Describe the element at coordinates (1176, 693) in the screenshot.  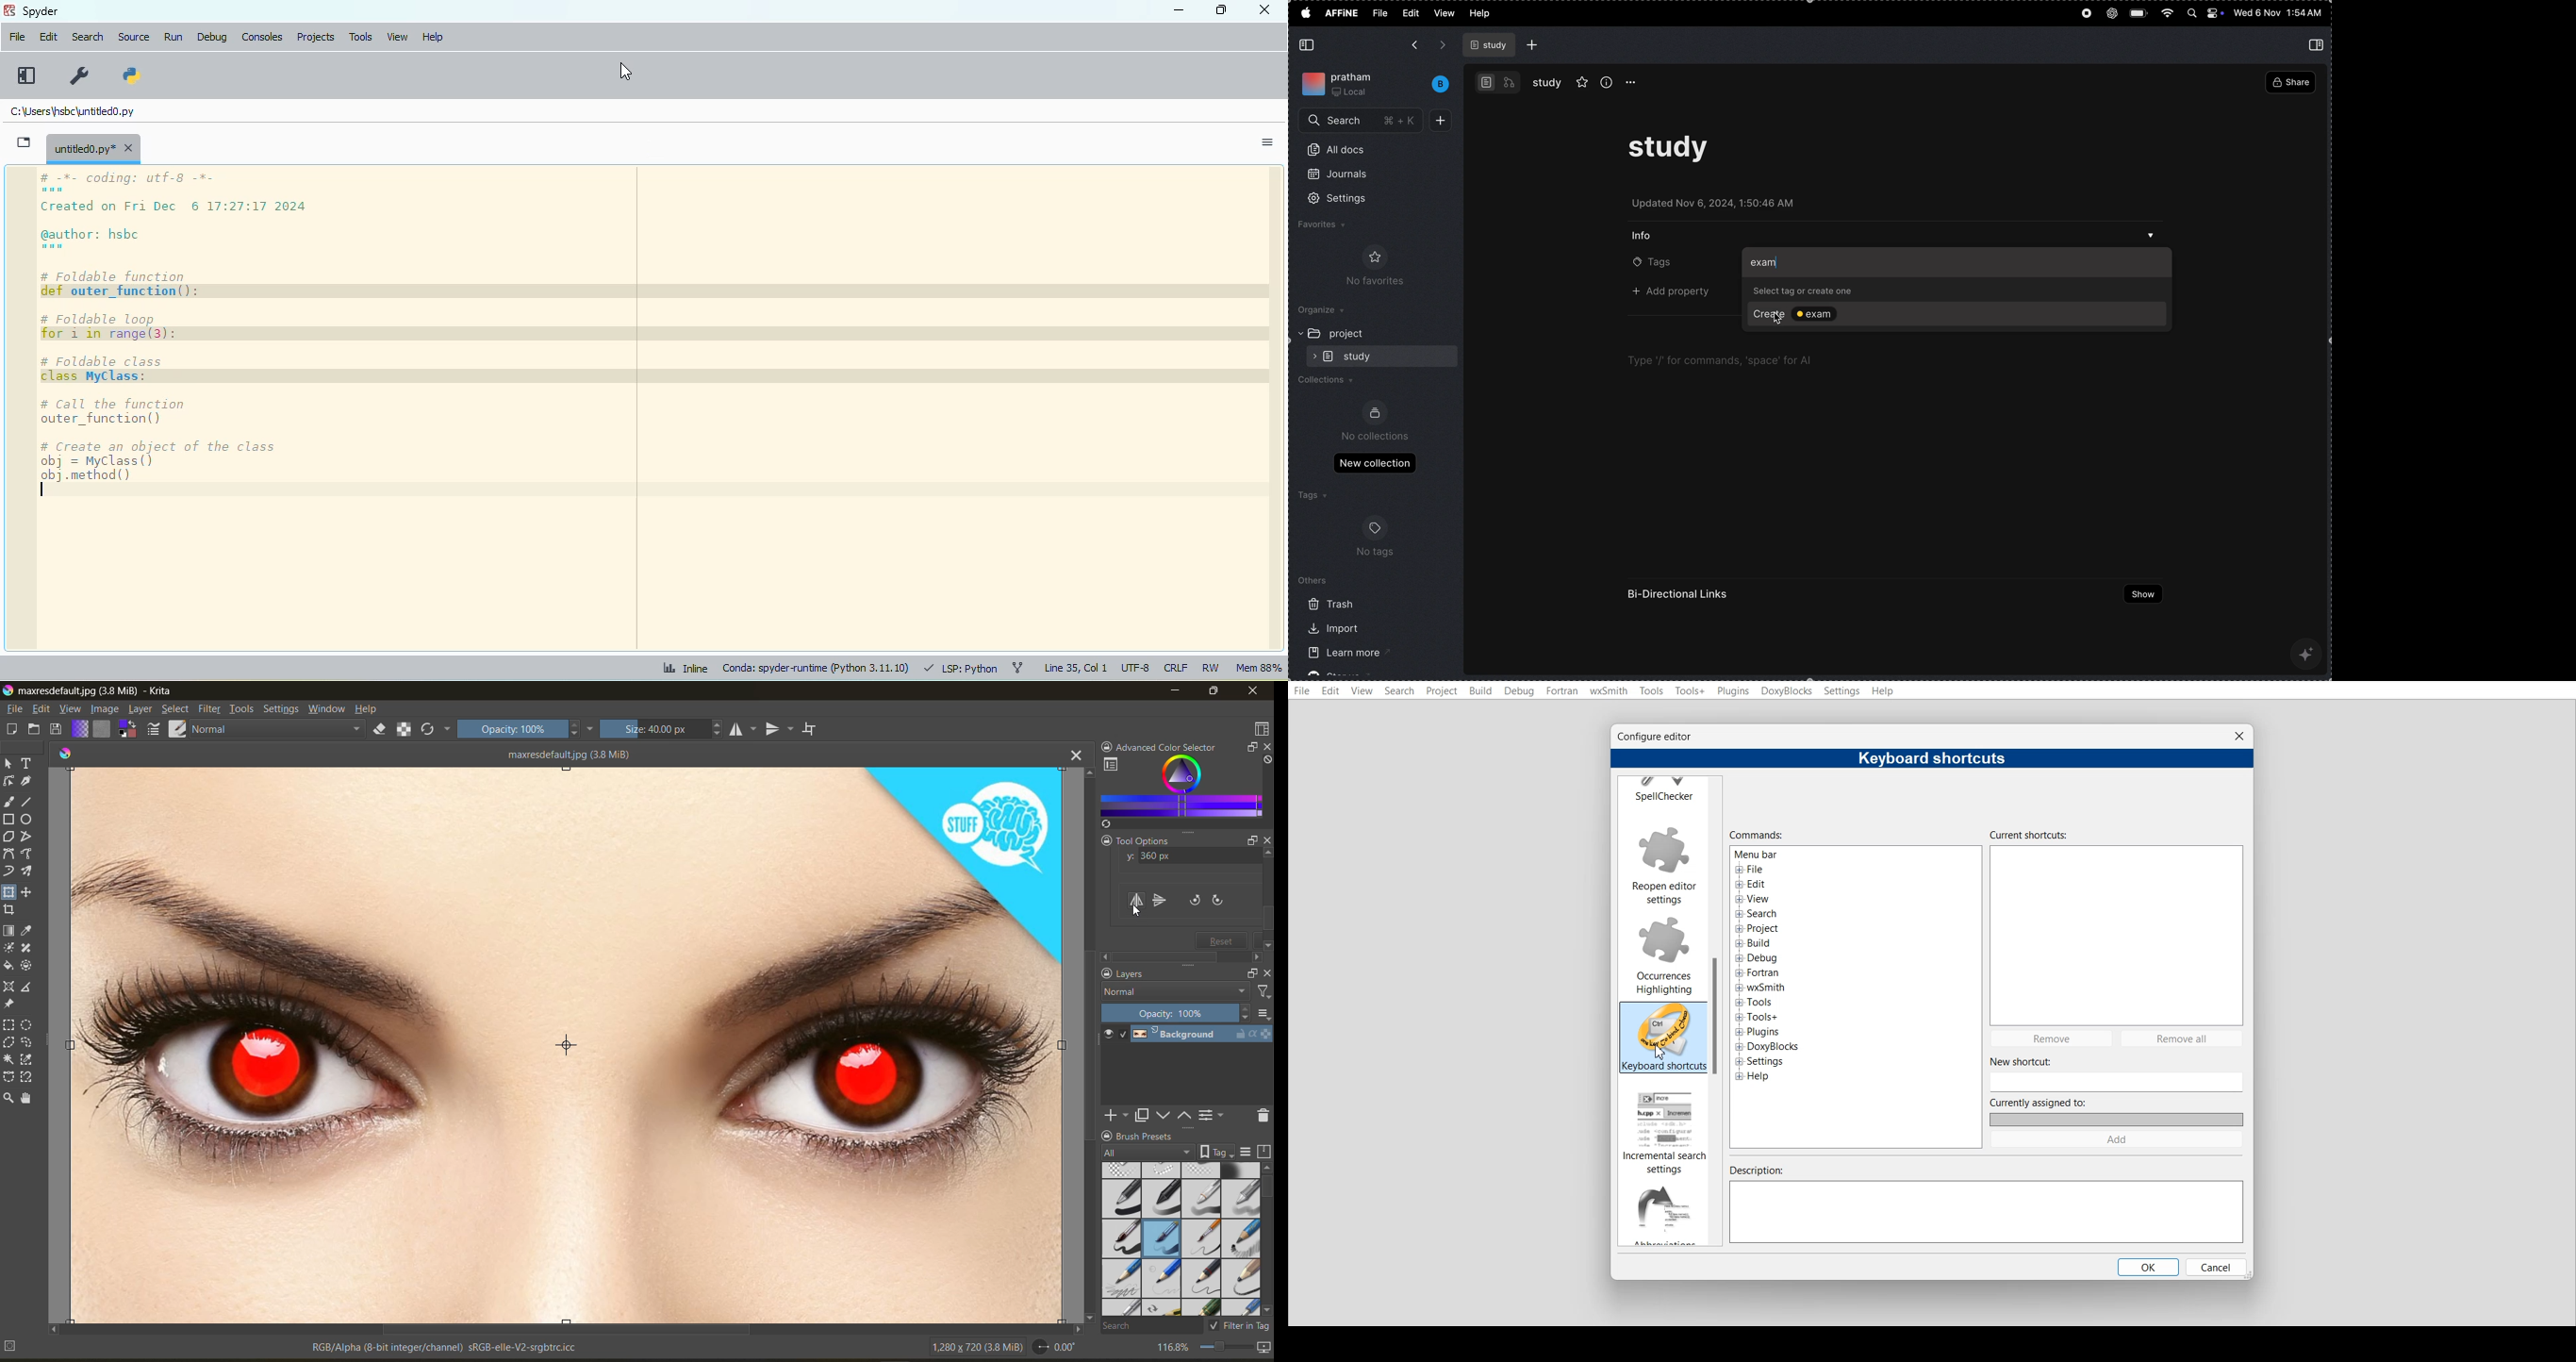
I see `minimize` at that location.